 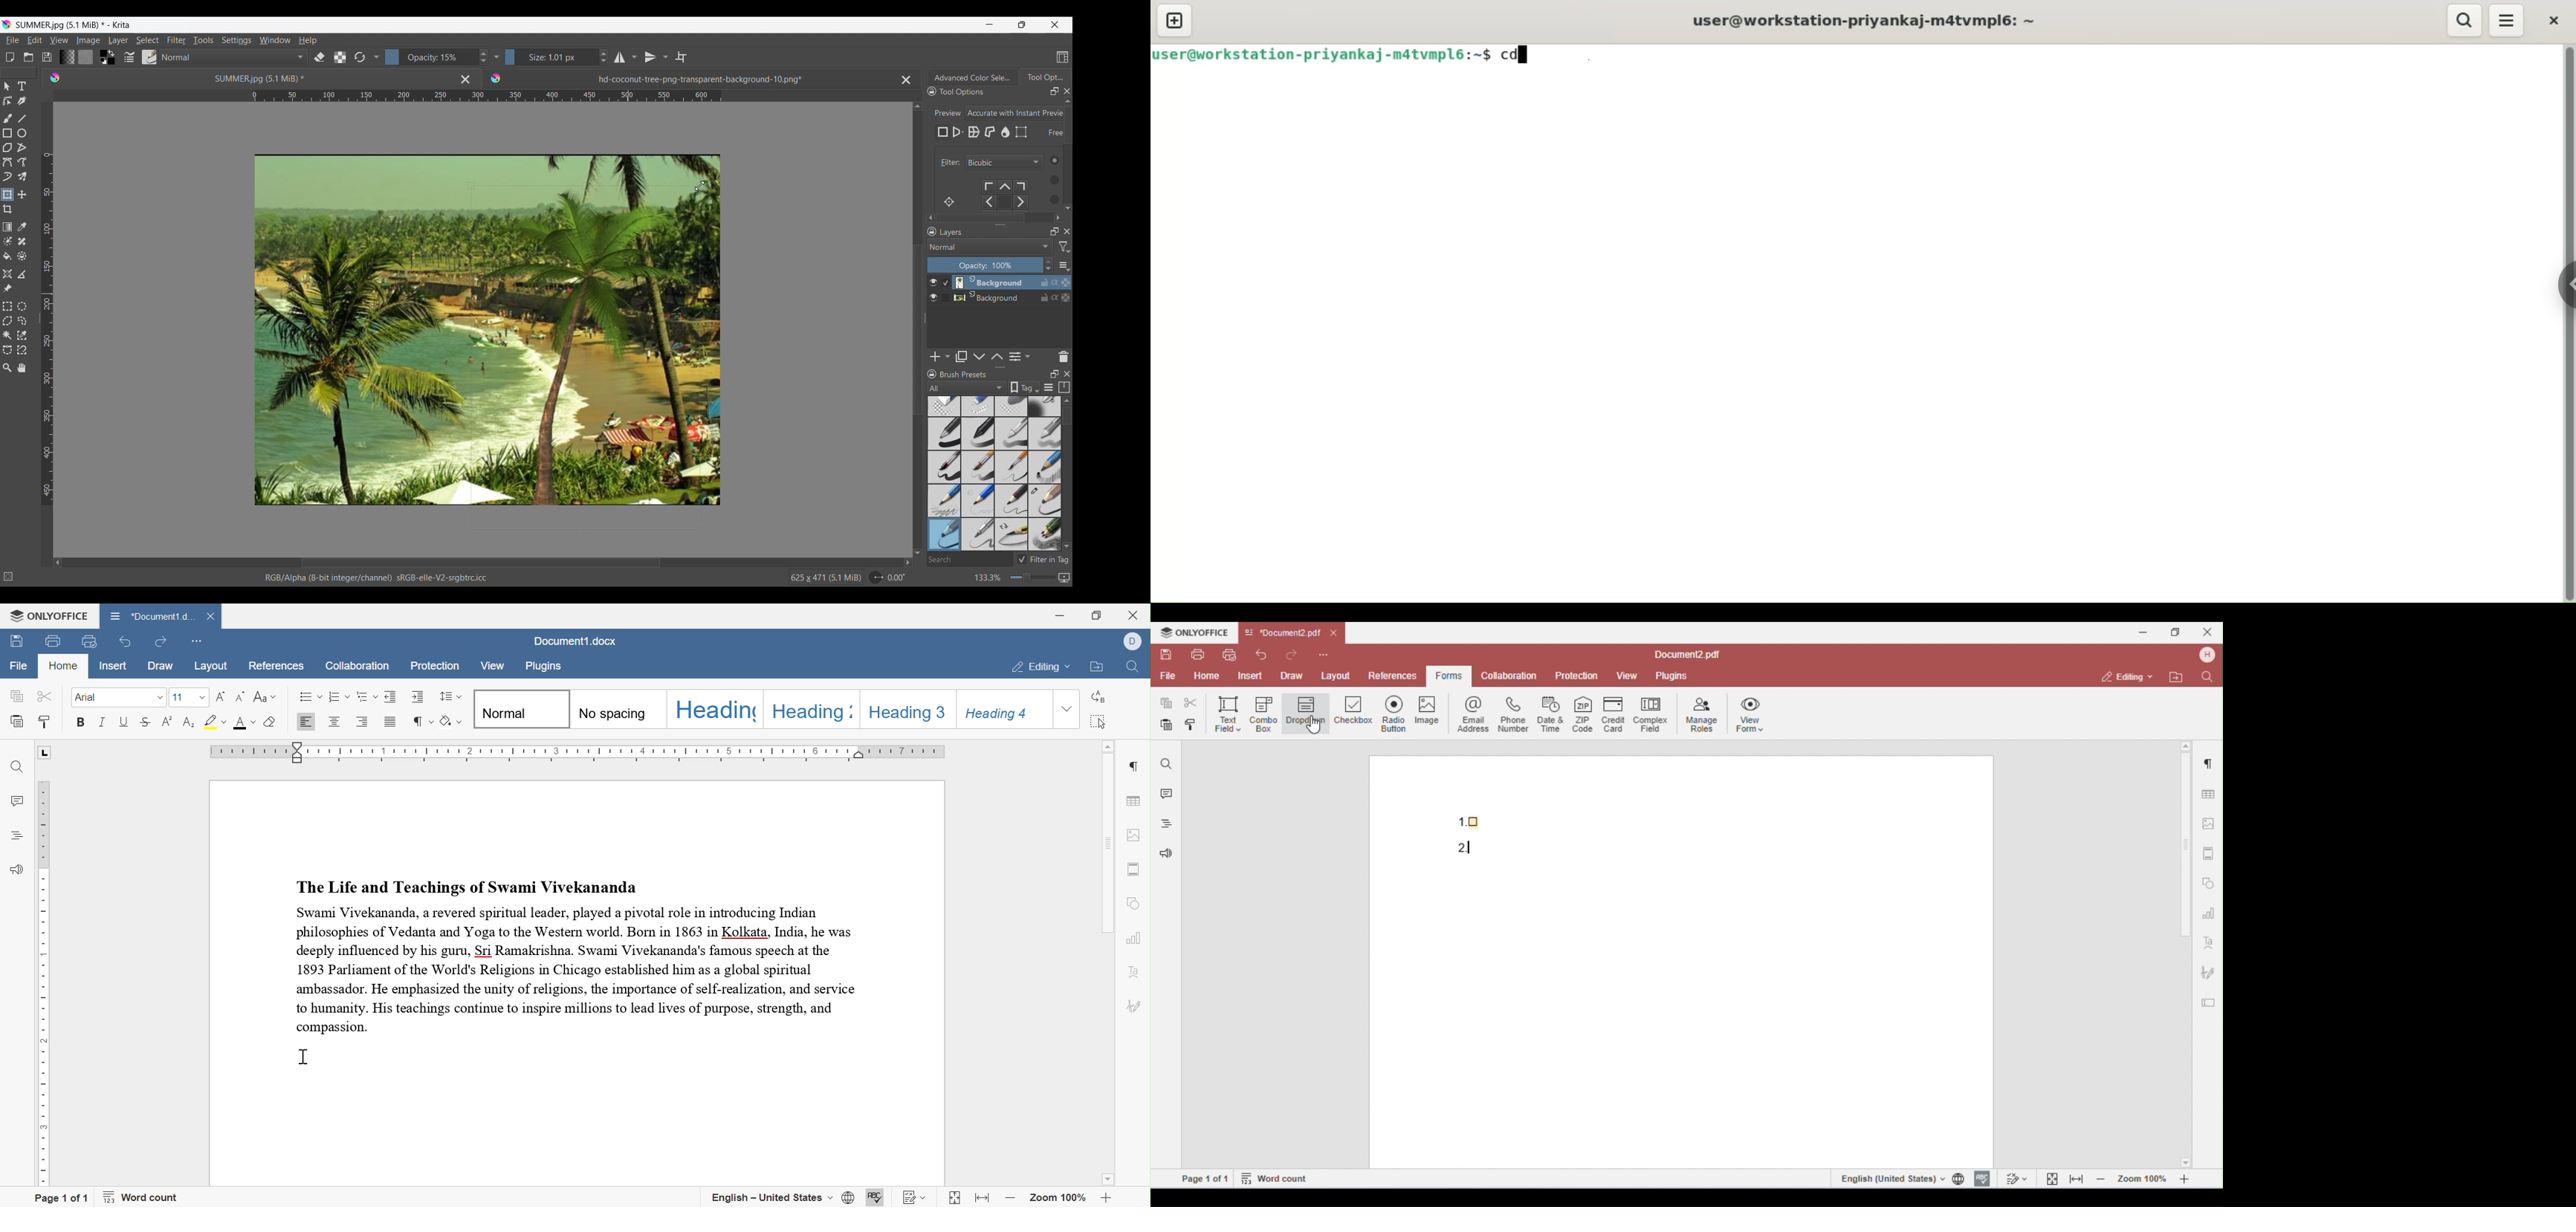 What do you see at coordinates (7, 177) in the screenshot?
I see `Dynamic brush tool` at bounding box center [7, 177].